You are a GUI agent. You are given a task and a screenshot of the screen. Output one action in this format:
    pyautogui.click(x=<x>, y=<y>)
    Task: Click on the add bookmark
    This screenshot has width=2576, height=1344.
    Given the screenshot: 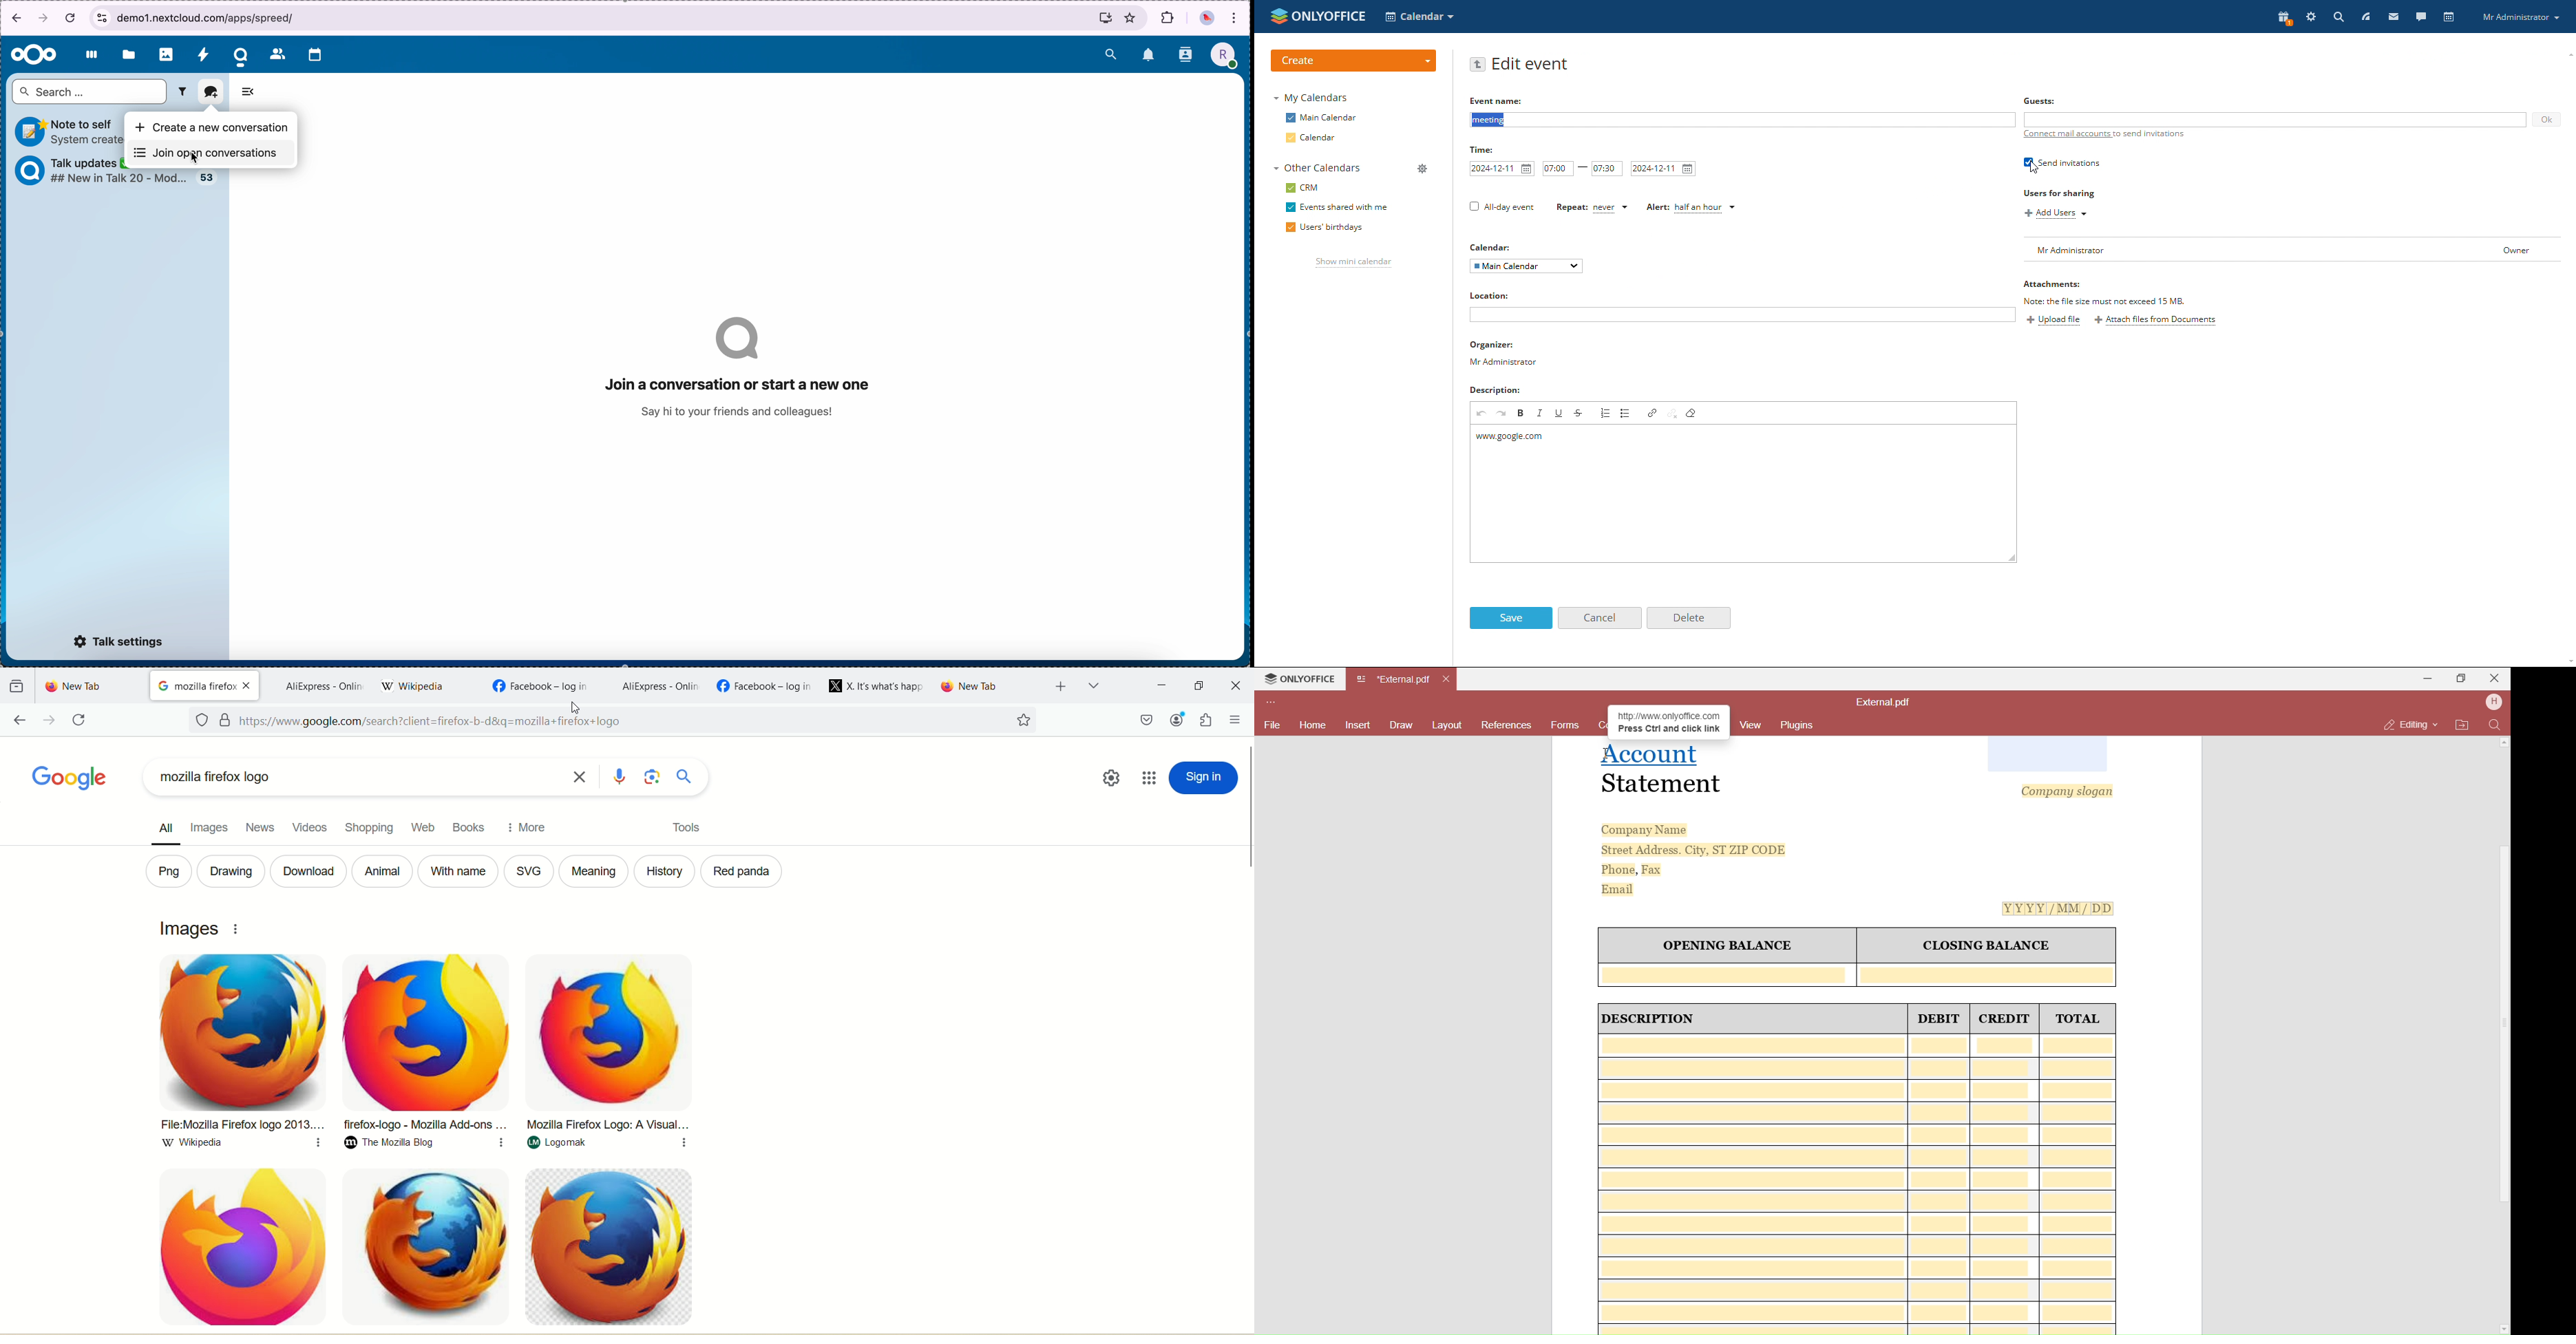 What is the action you would take?
    pyautogui.click(x=1022, y=721)
    